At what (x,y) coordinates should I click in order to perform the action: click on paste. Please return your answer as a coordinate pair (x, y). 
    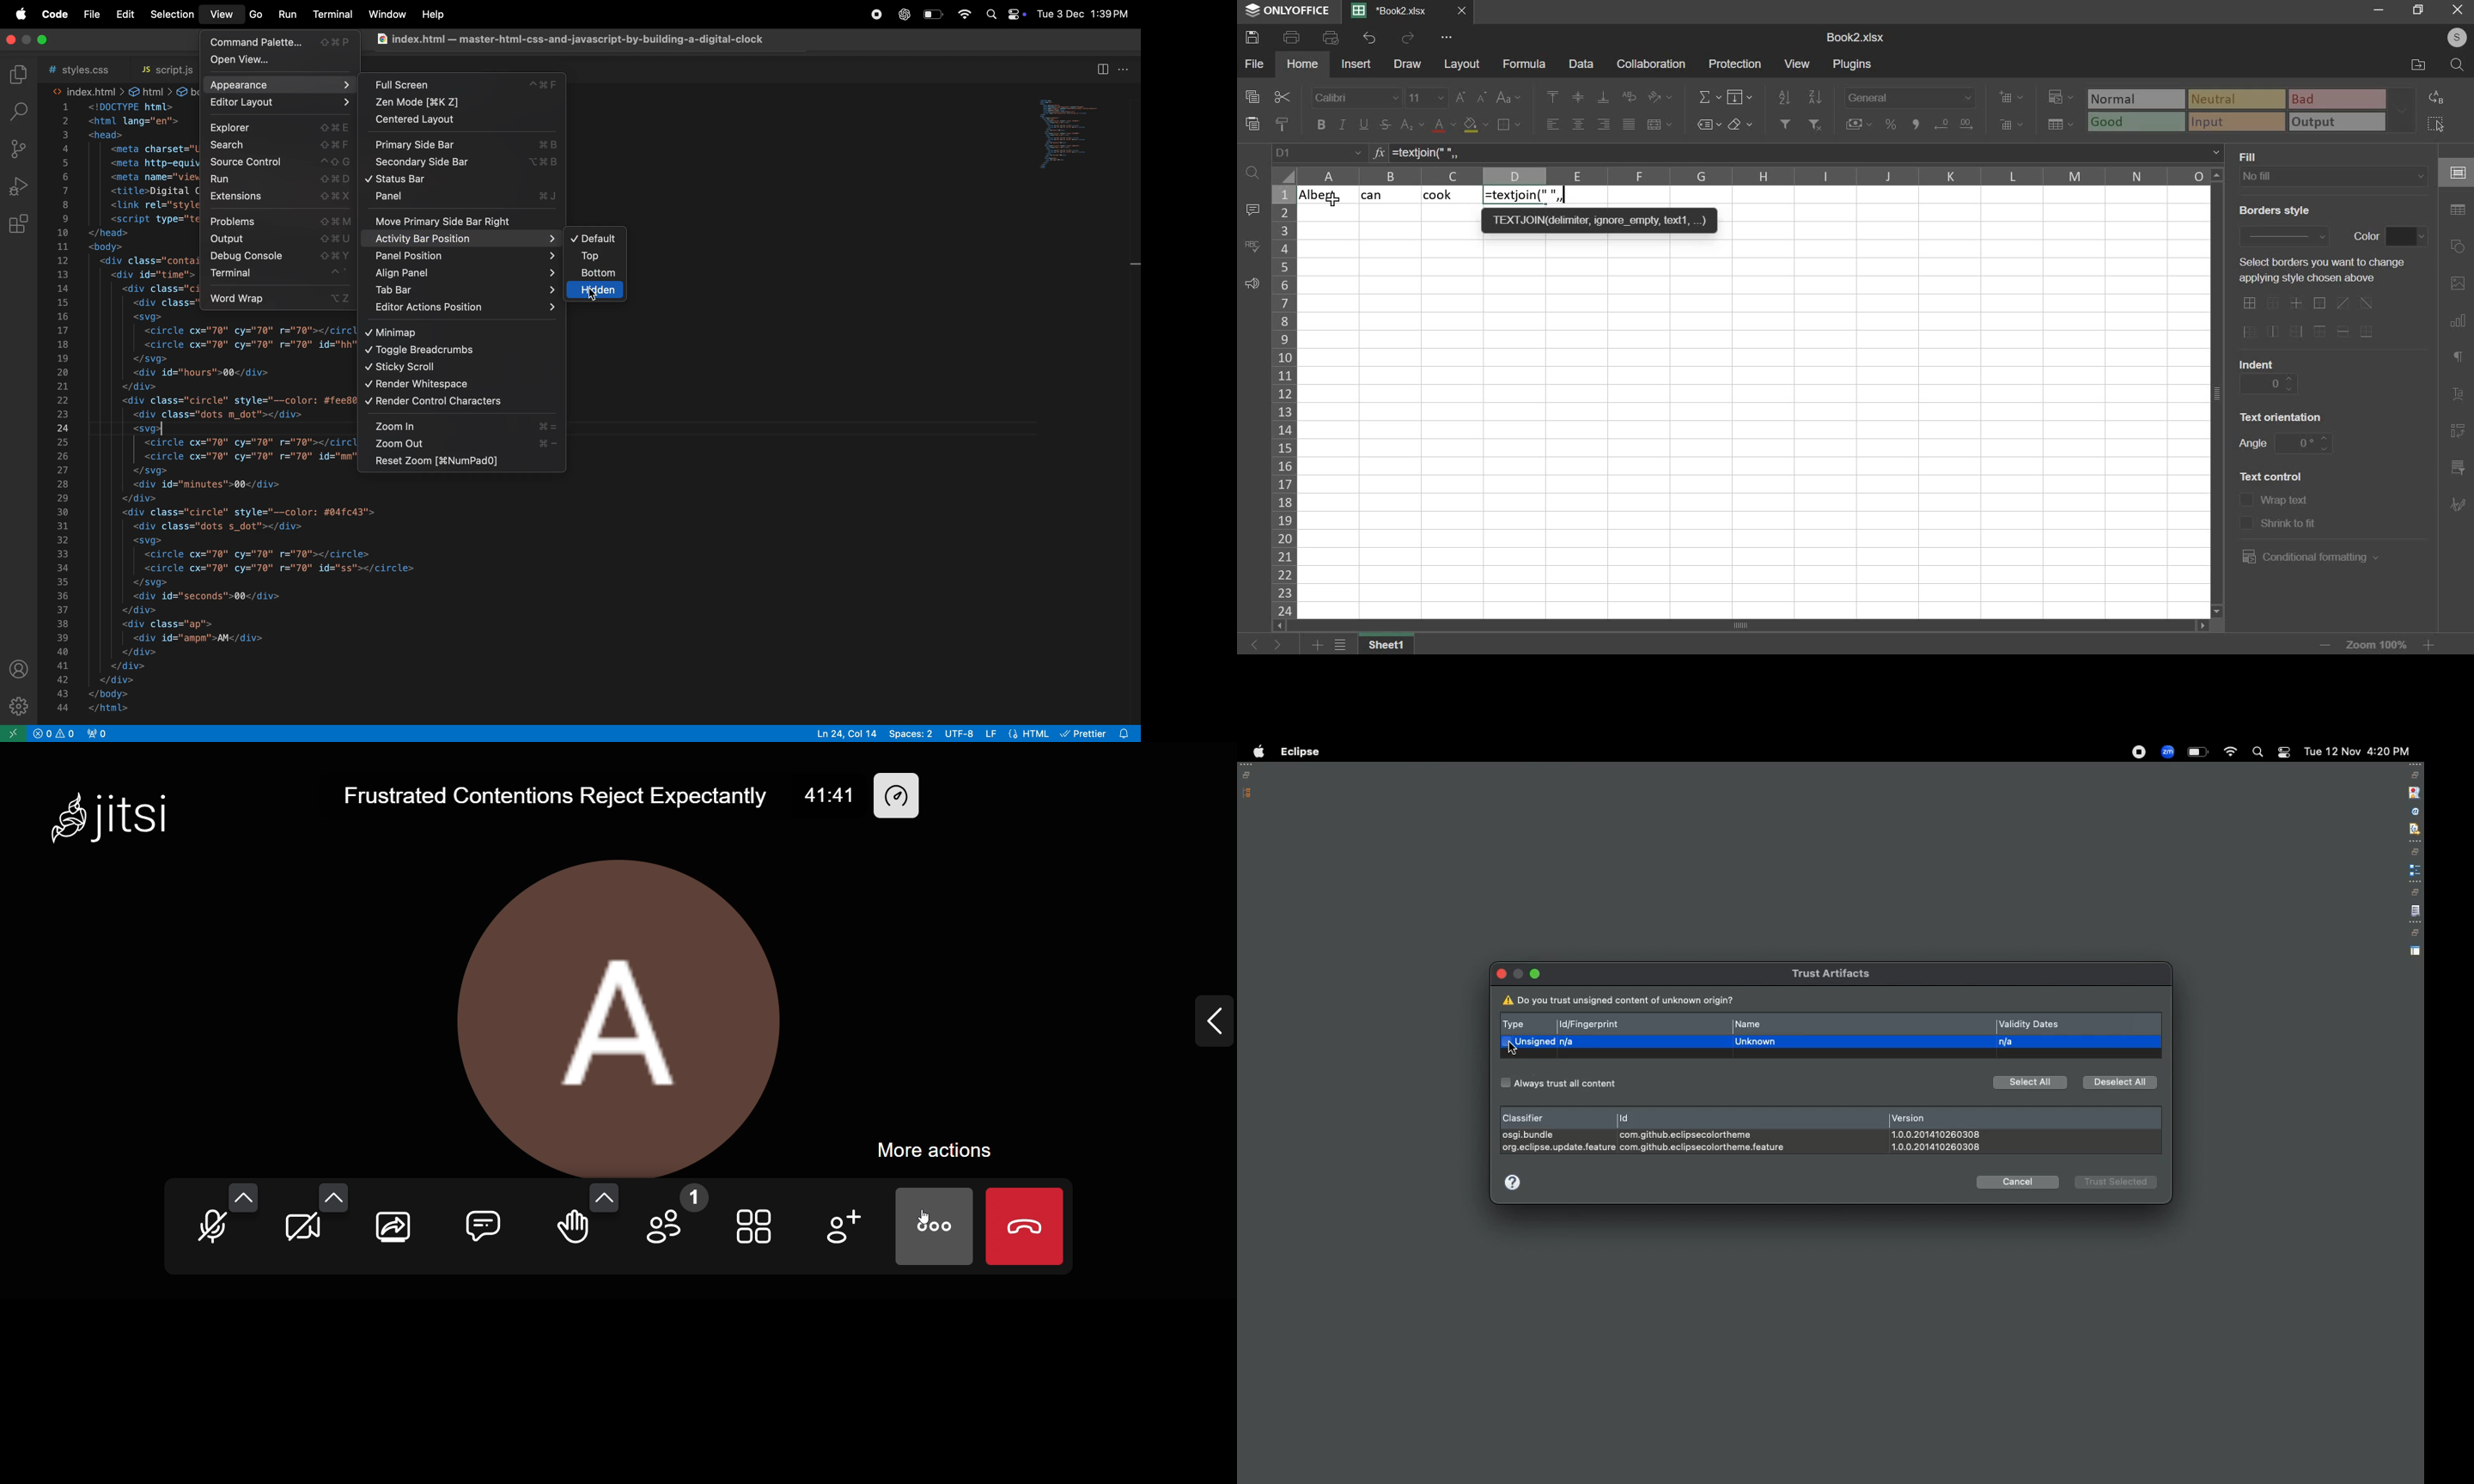
    Looking at the image, I should click on (1253, 124).